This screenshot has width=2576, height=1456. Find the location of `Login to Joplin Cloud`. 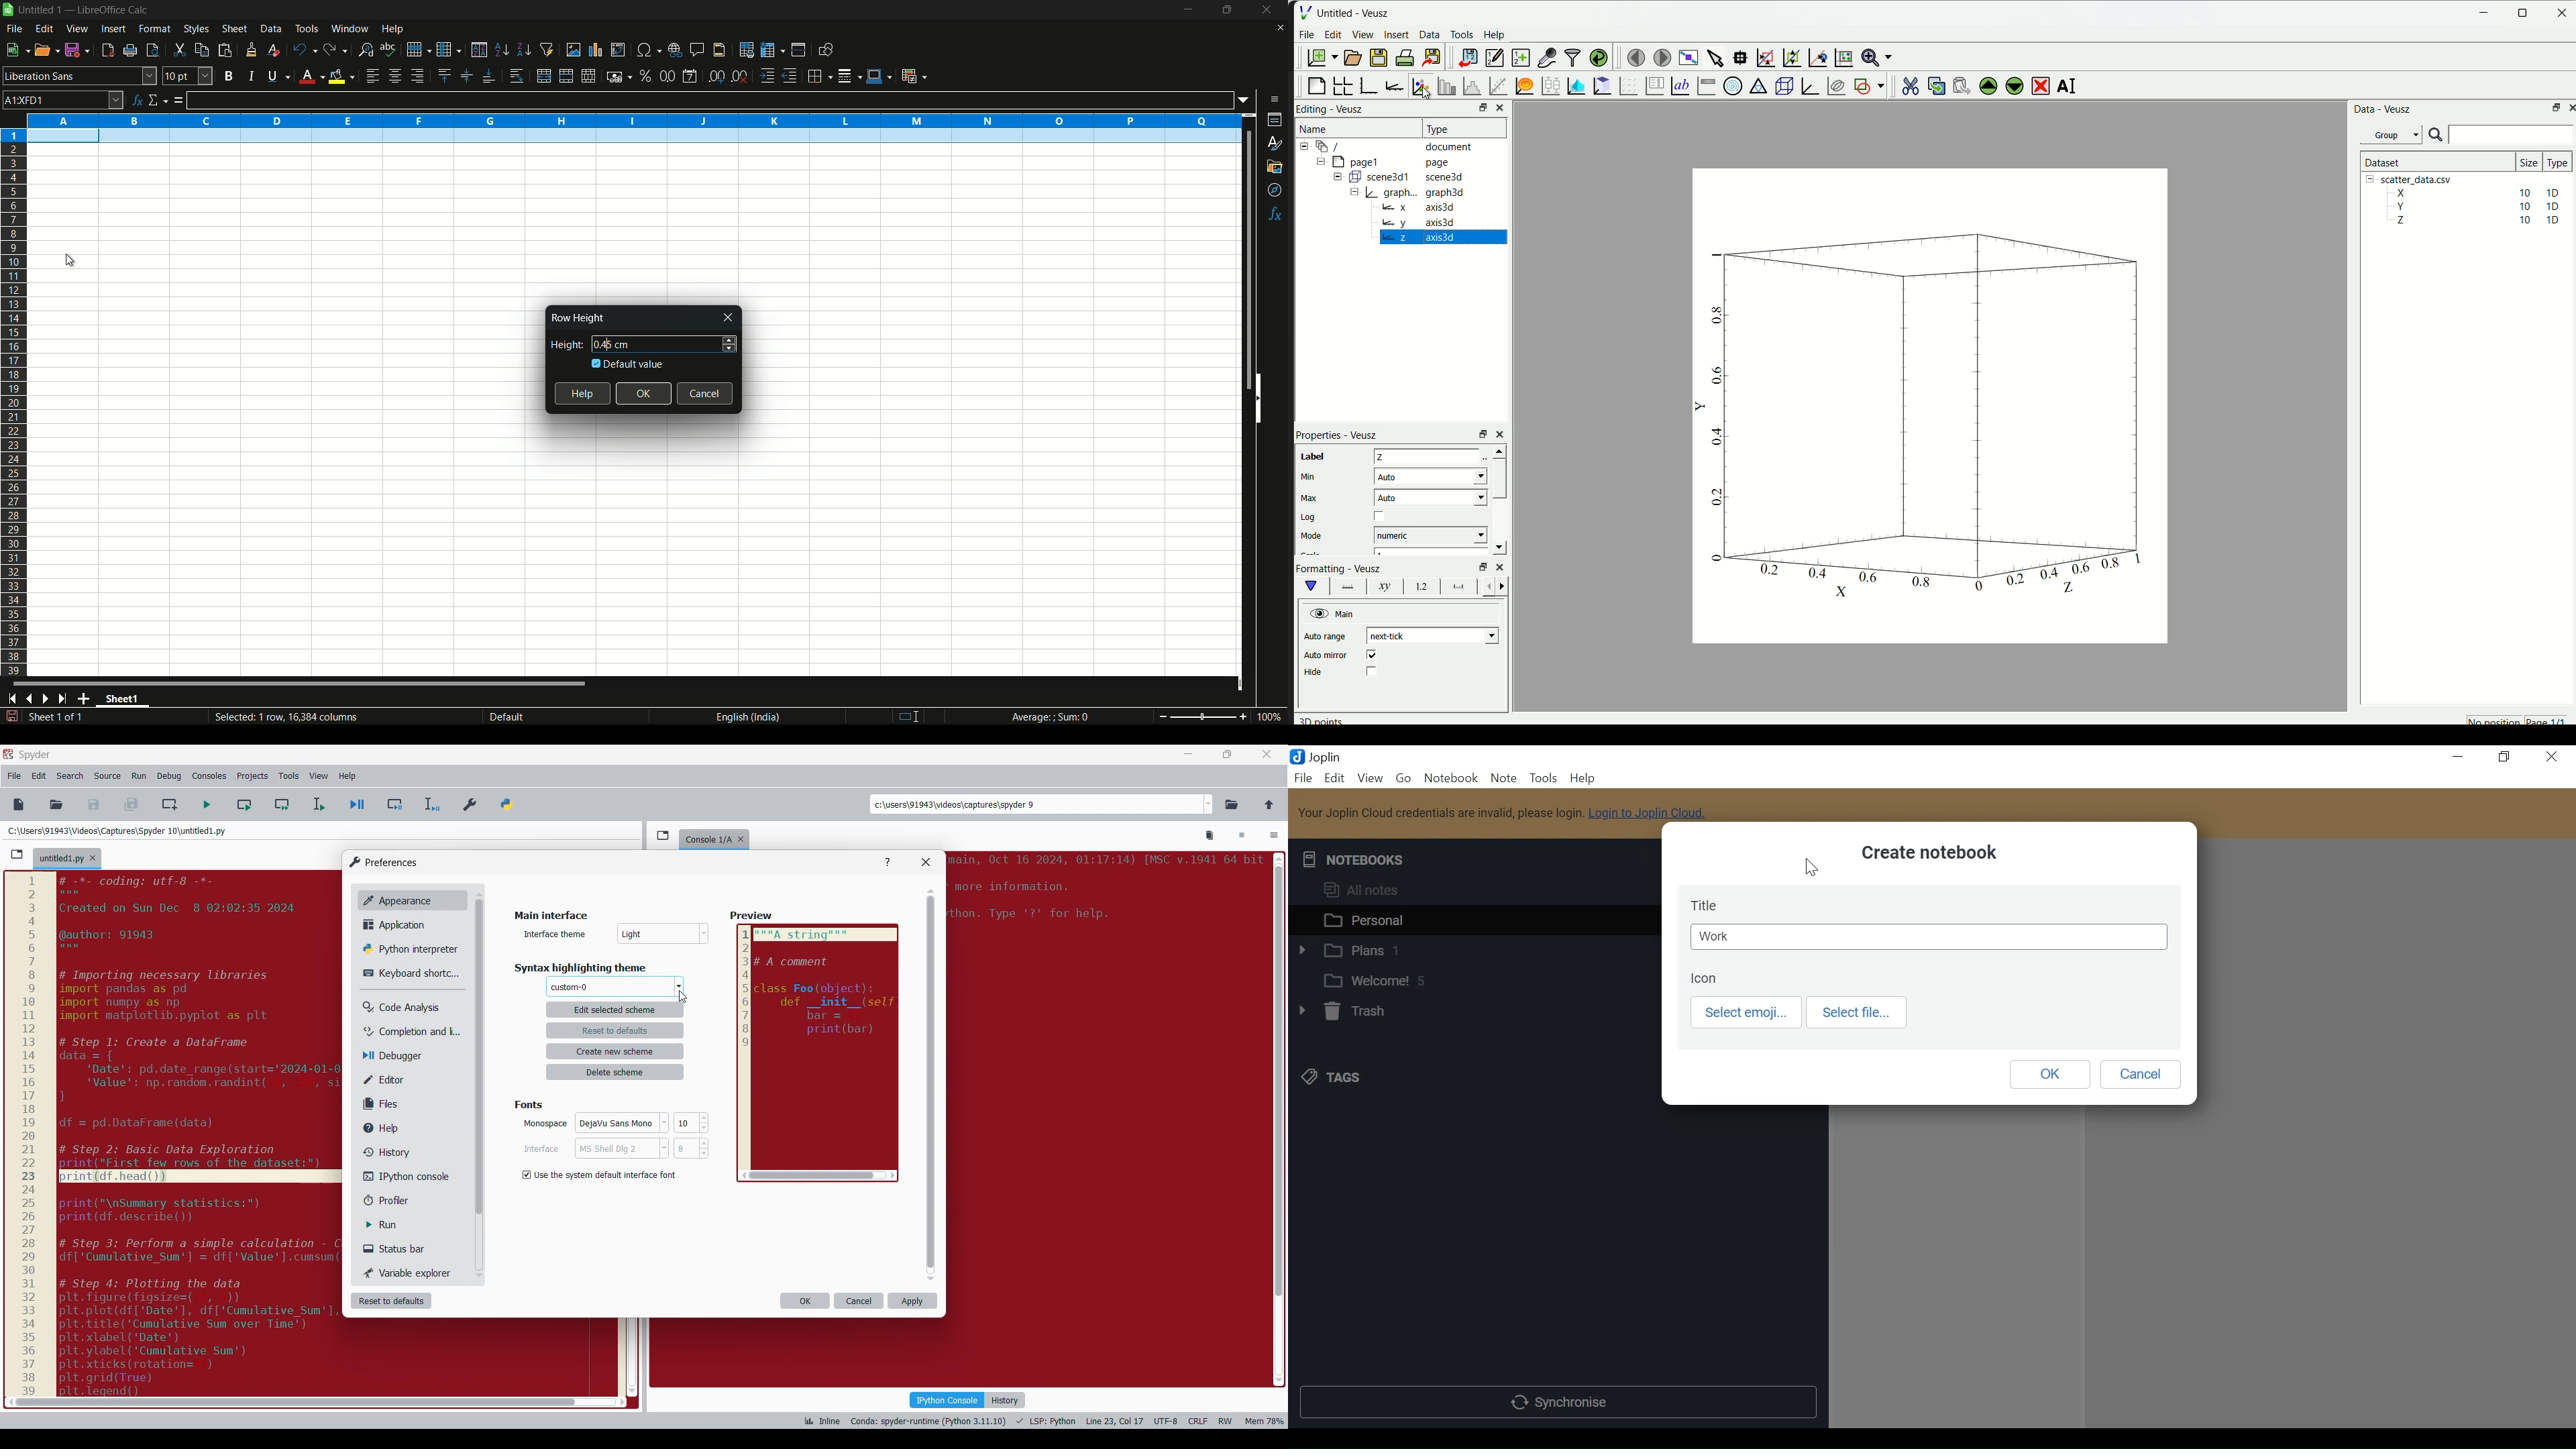

Login to Joplin Cloud is located at coordinates (1646, 818).